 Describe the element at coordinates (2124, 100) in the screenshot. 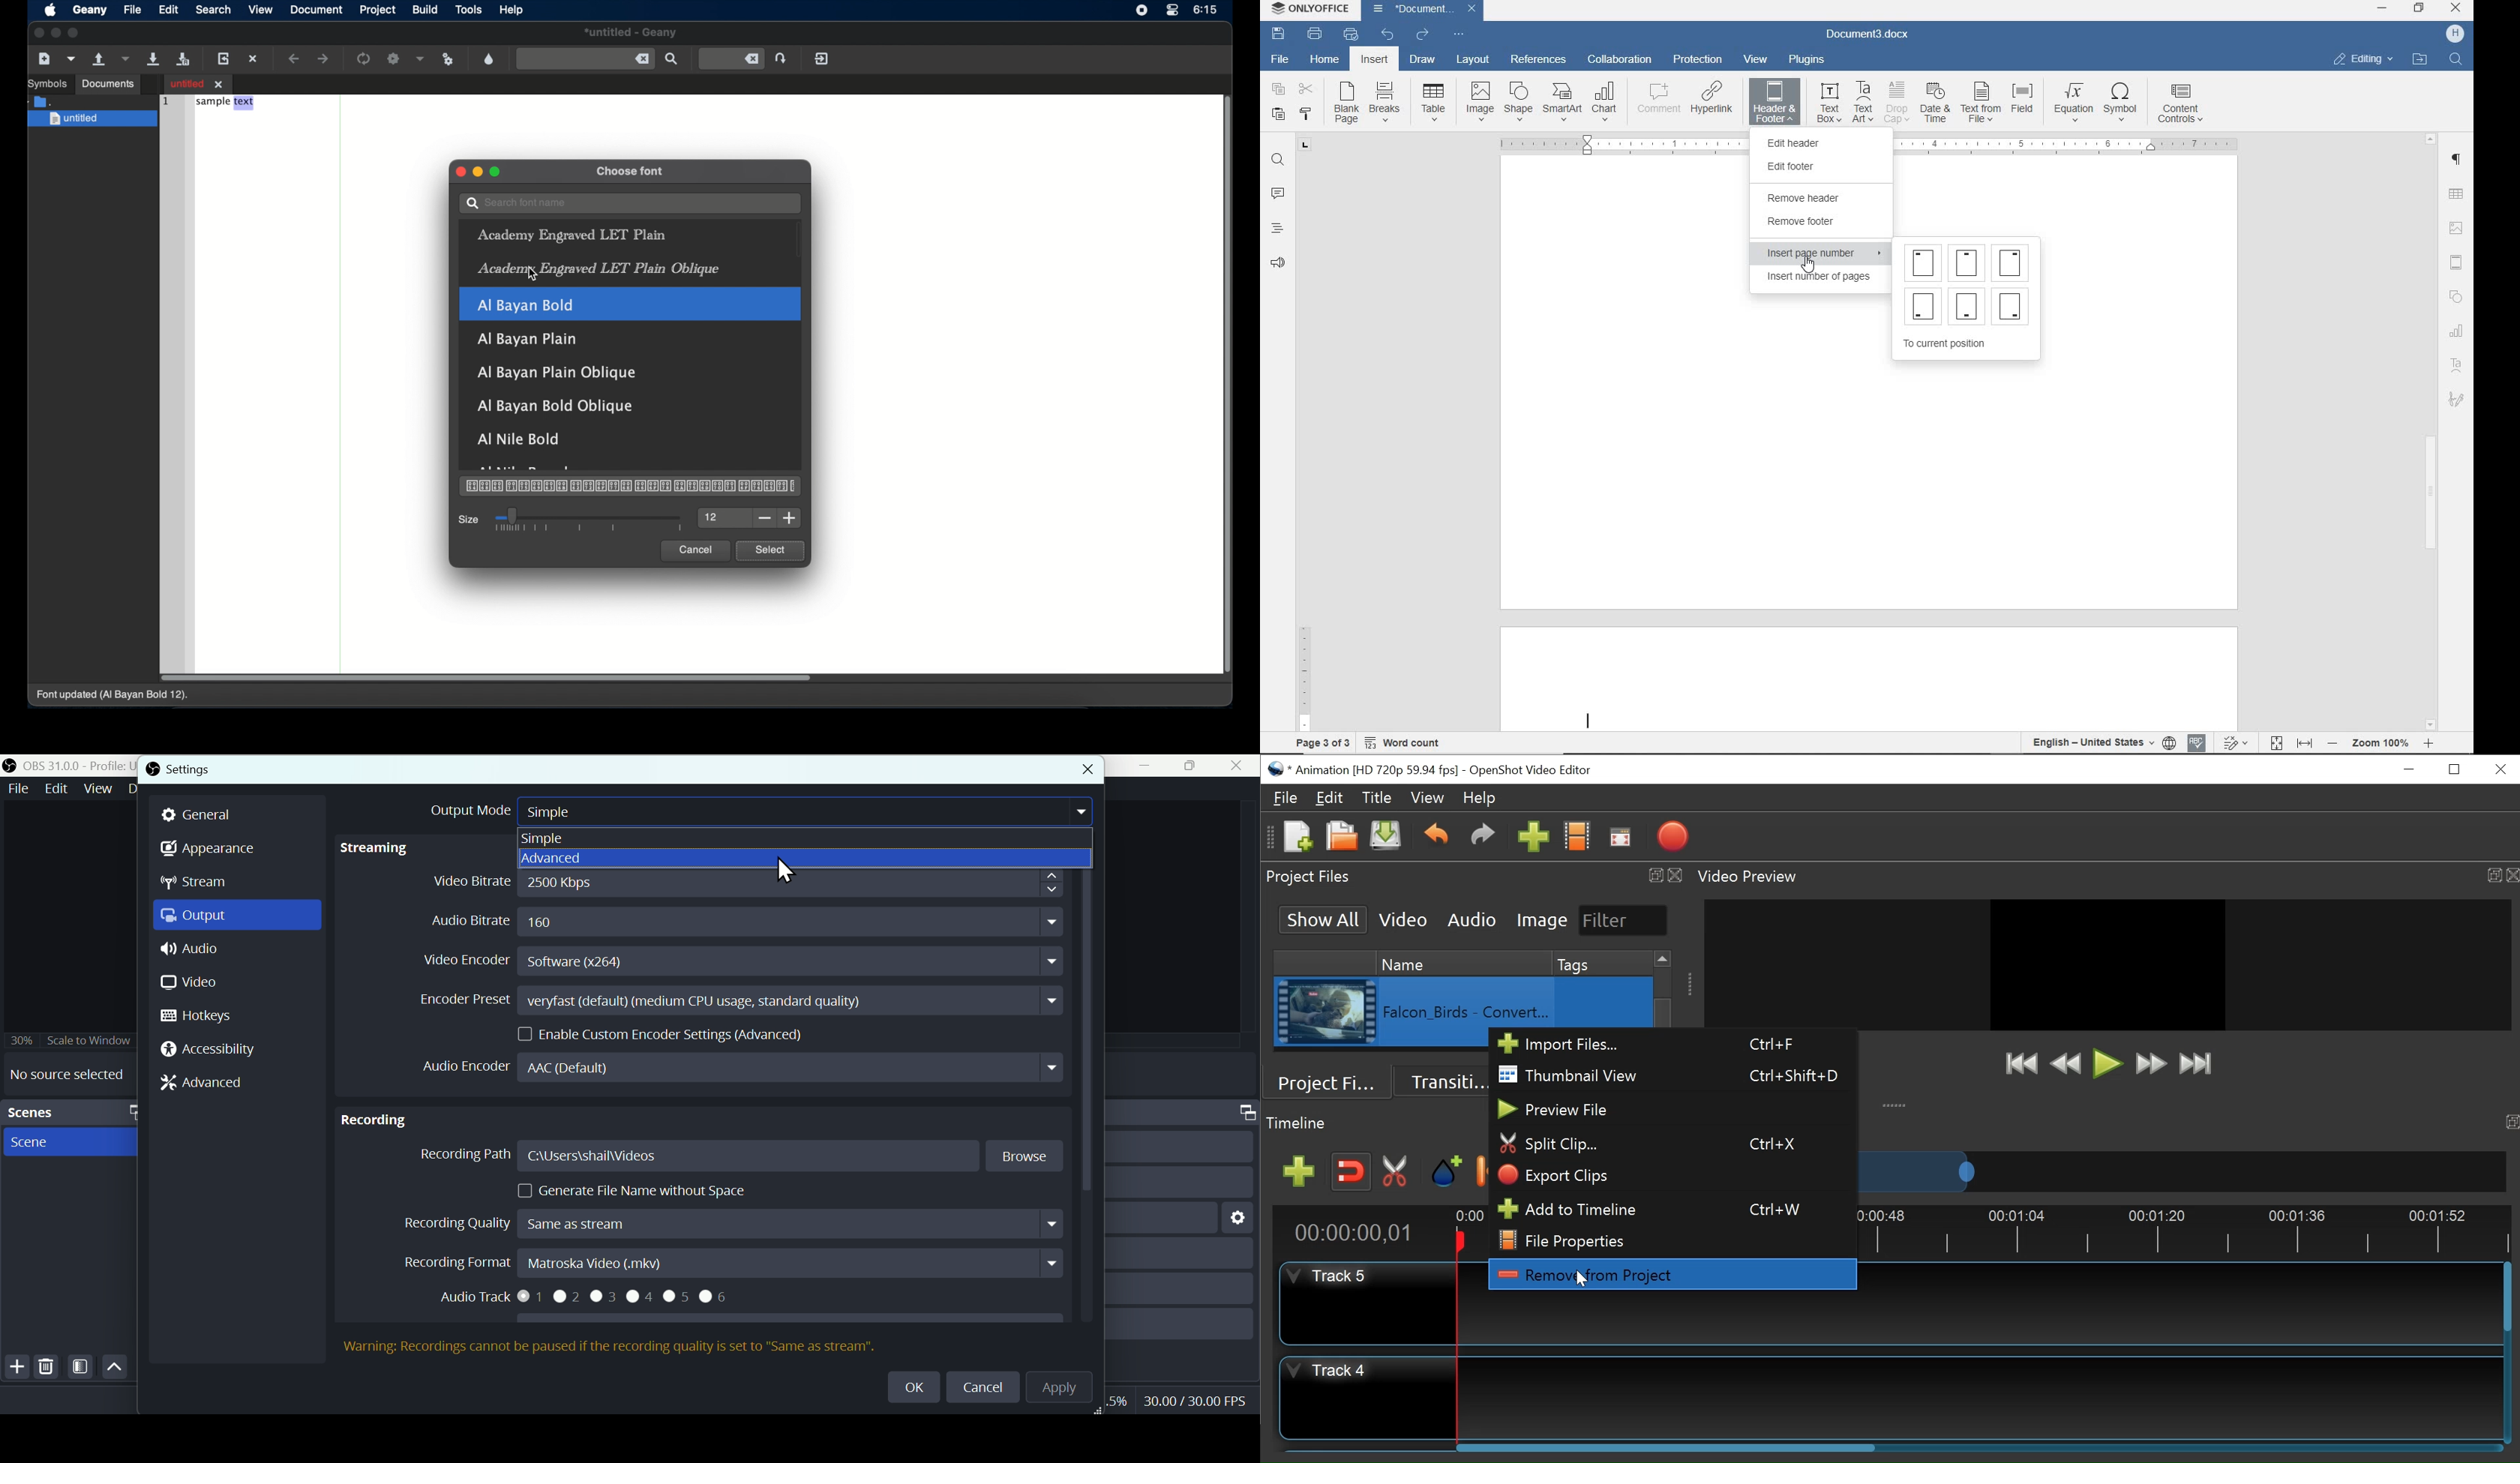

I see `SYMBOL` at that location.